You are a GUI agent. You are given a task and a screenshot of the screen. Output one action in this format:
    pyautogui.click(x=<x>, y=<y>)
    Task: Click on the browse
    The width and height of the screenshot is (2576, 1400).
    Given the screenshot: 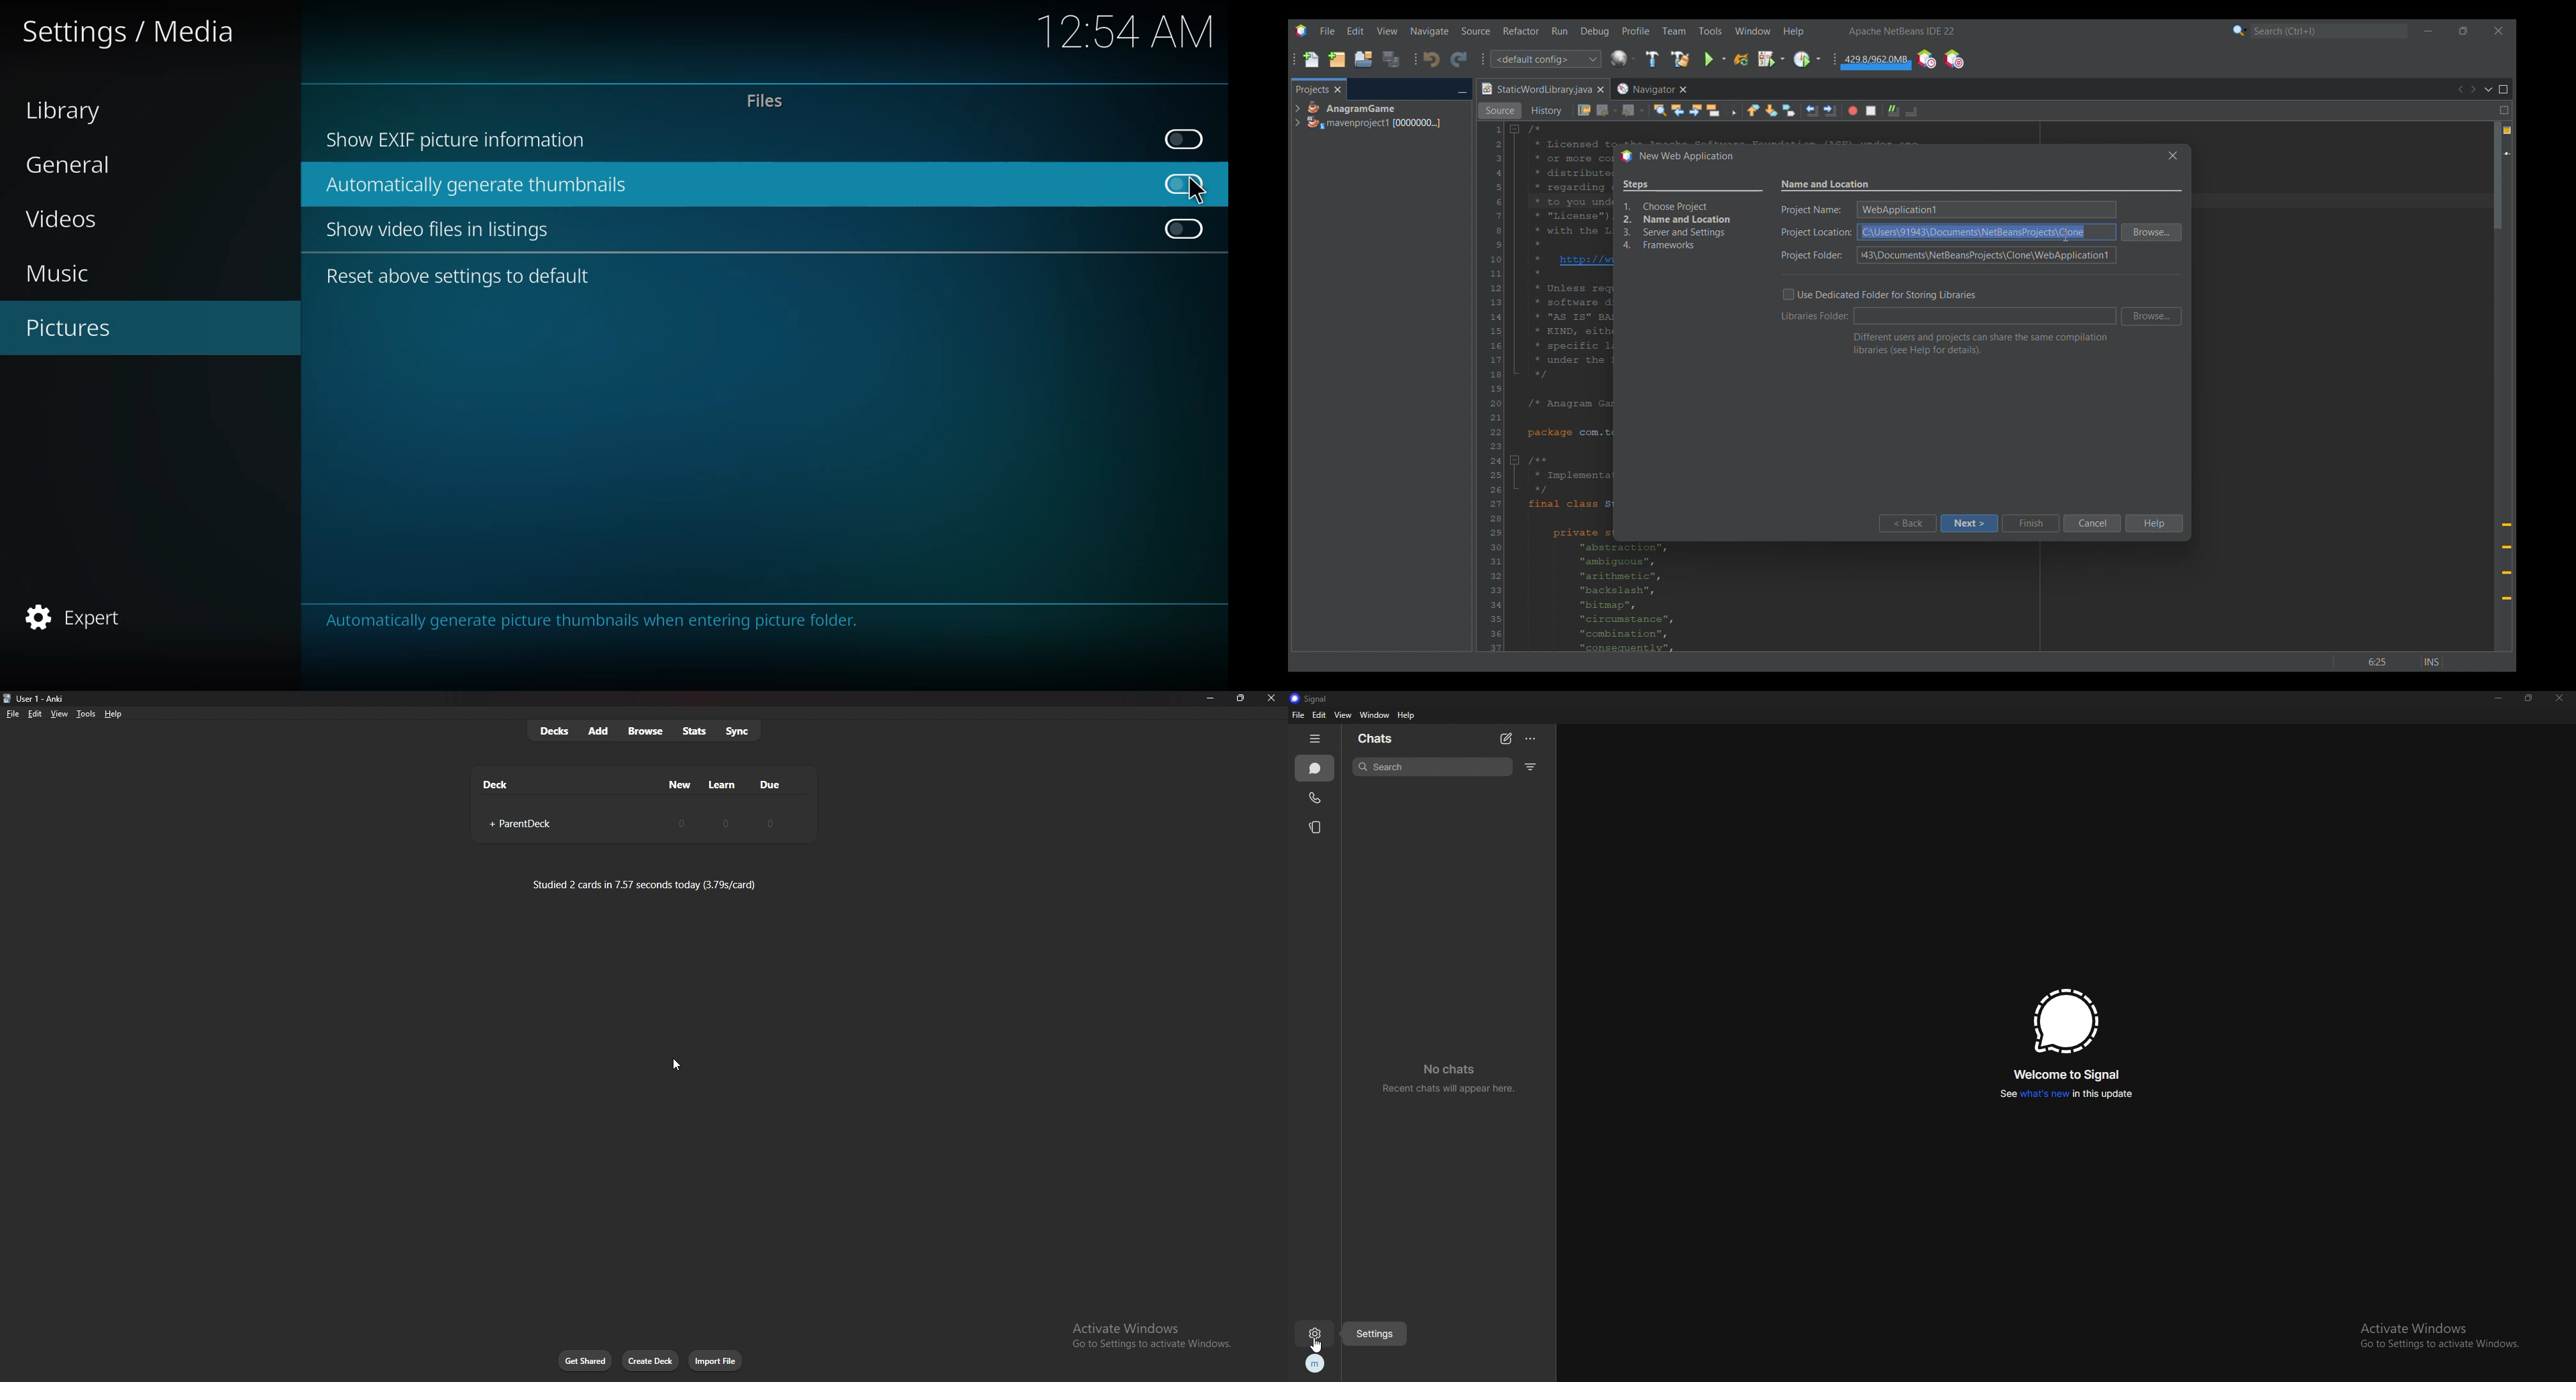 What is the action you would take?
    pyautogui.click(x=647, y=732)
    